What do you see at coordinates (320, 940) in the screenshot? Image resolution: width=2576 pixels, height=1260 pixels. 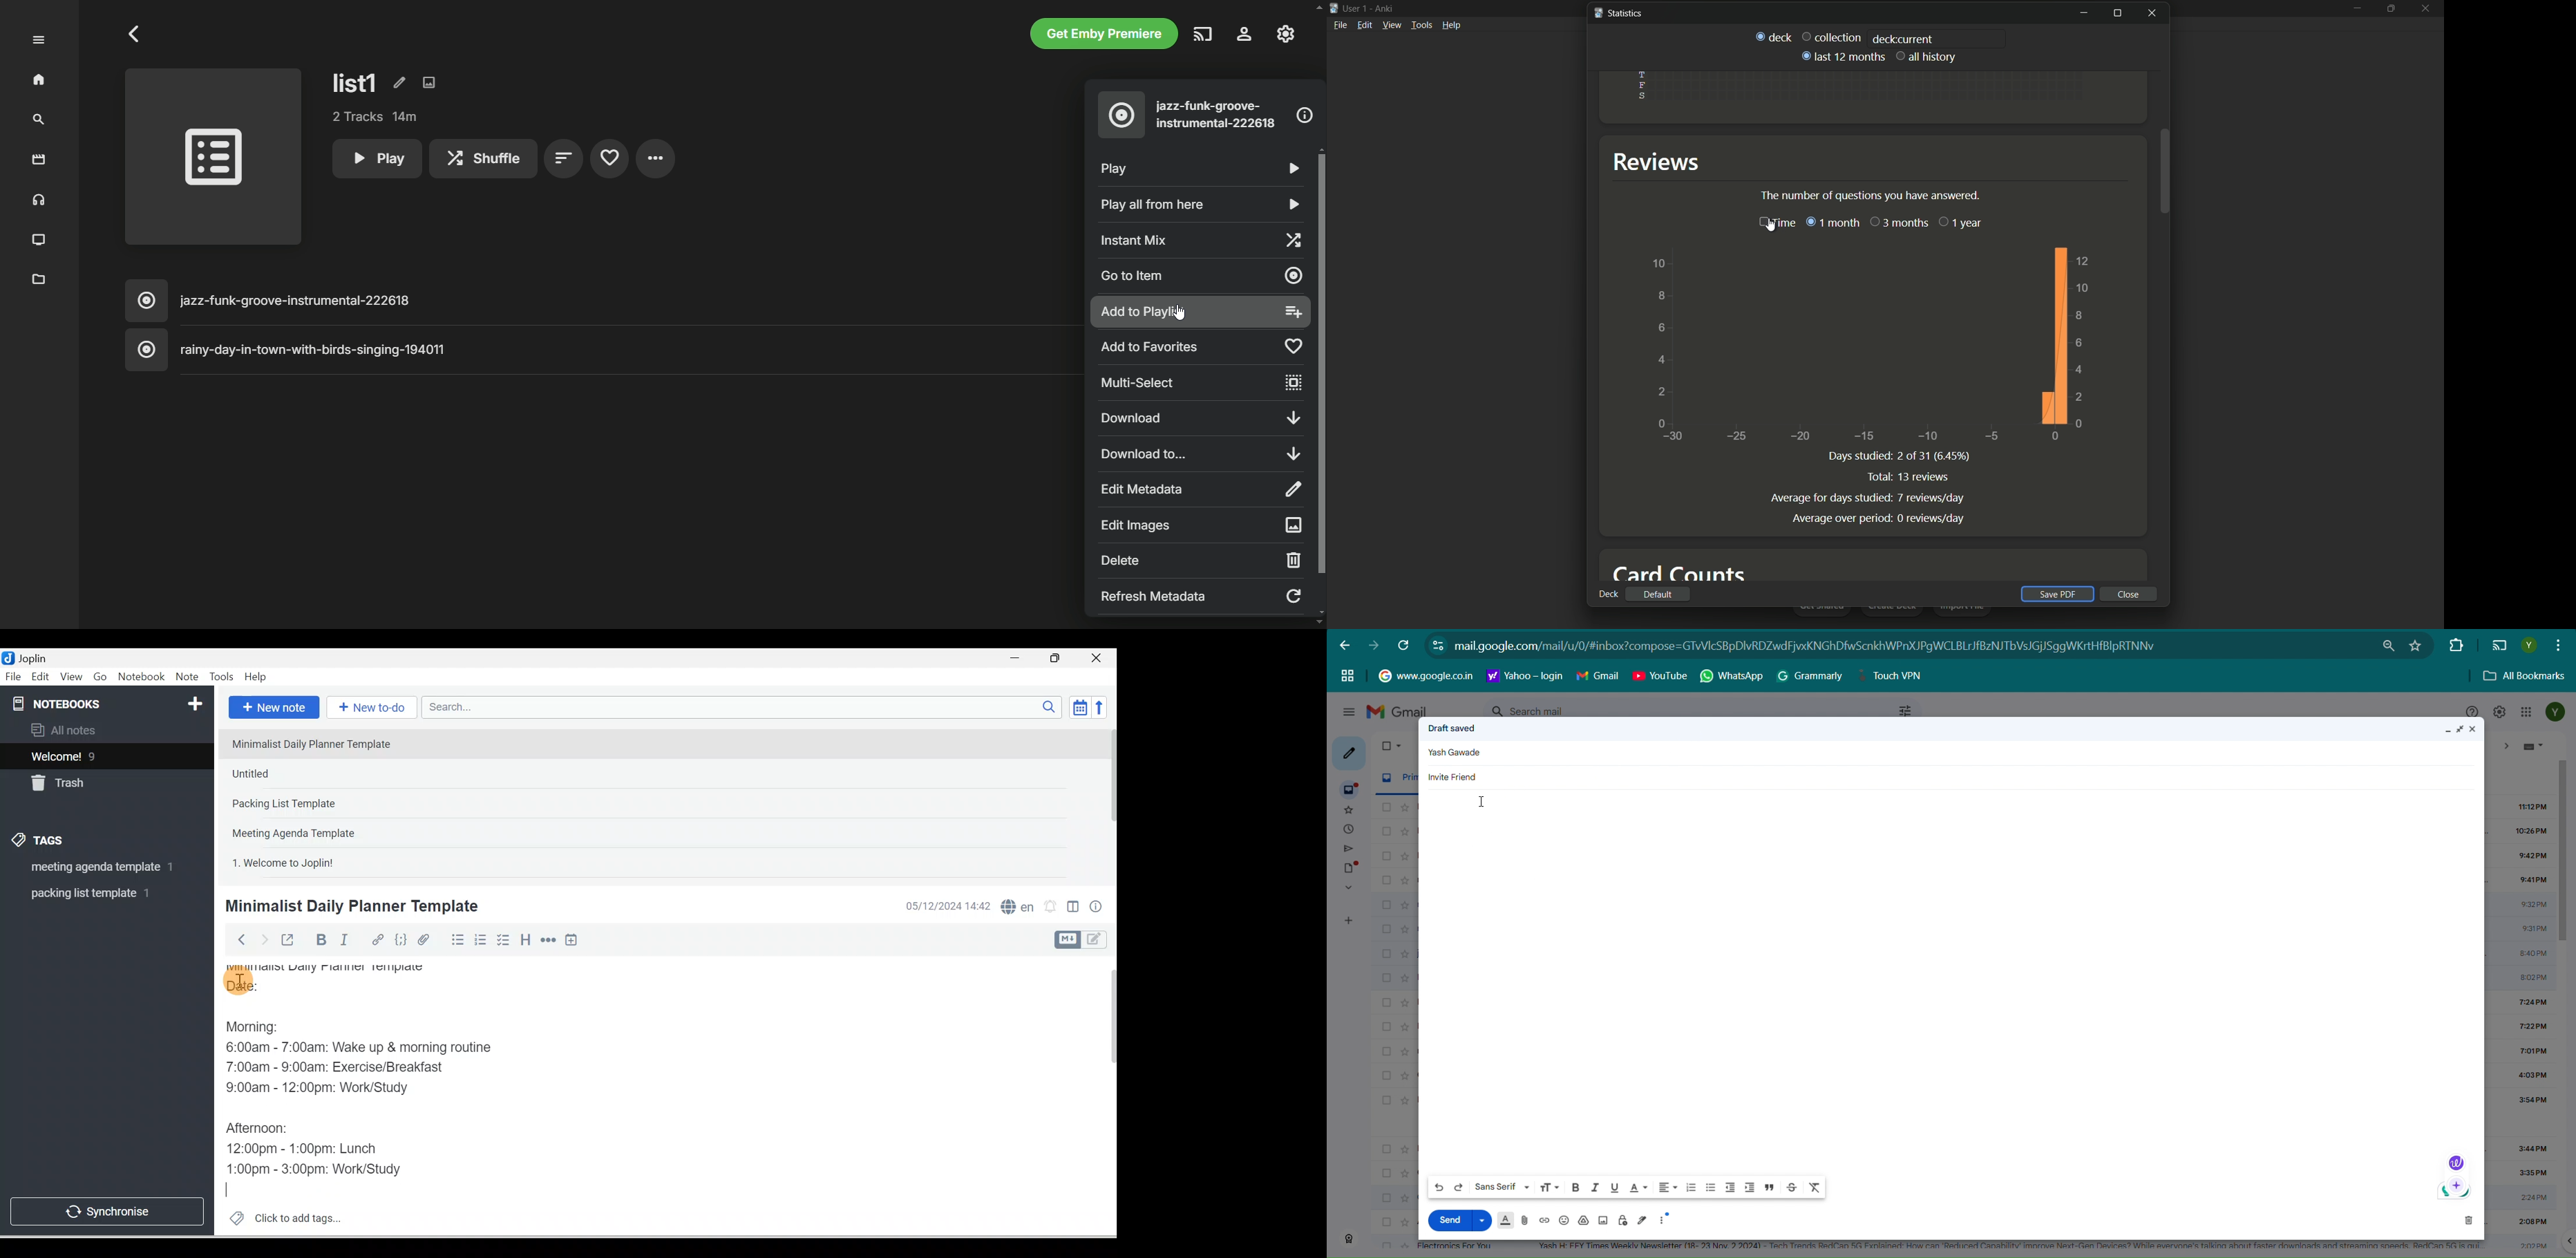 I see `Bold` at bounding box center [320, 940].